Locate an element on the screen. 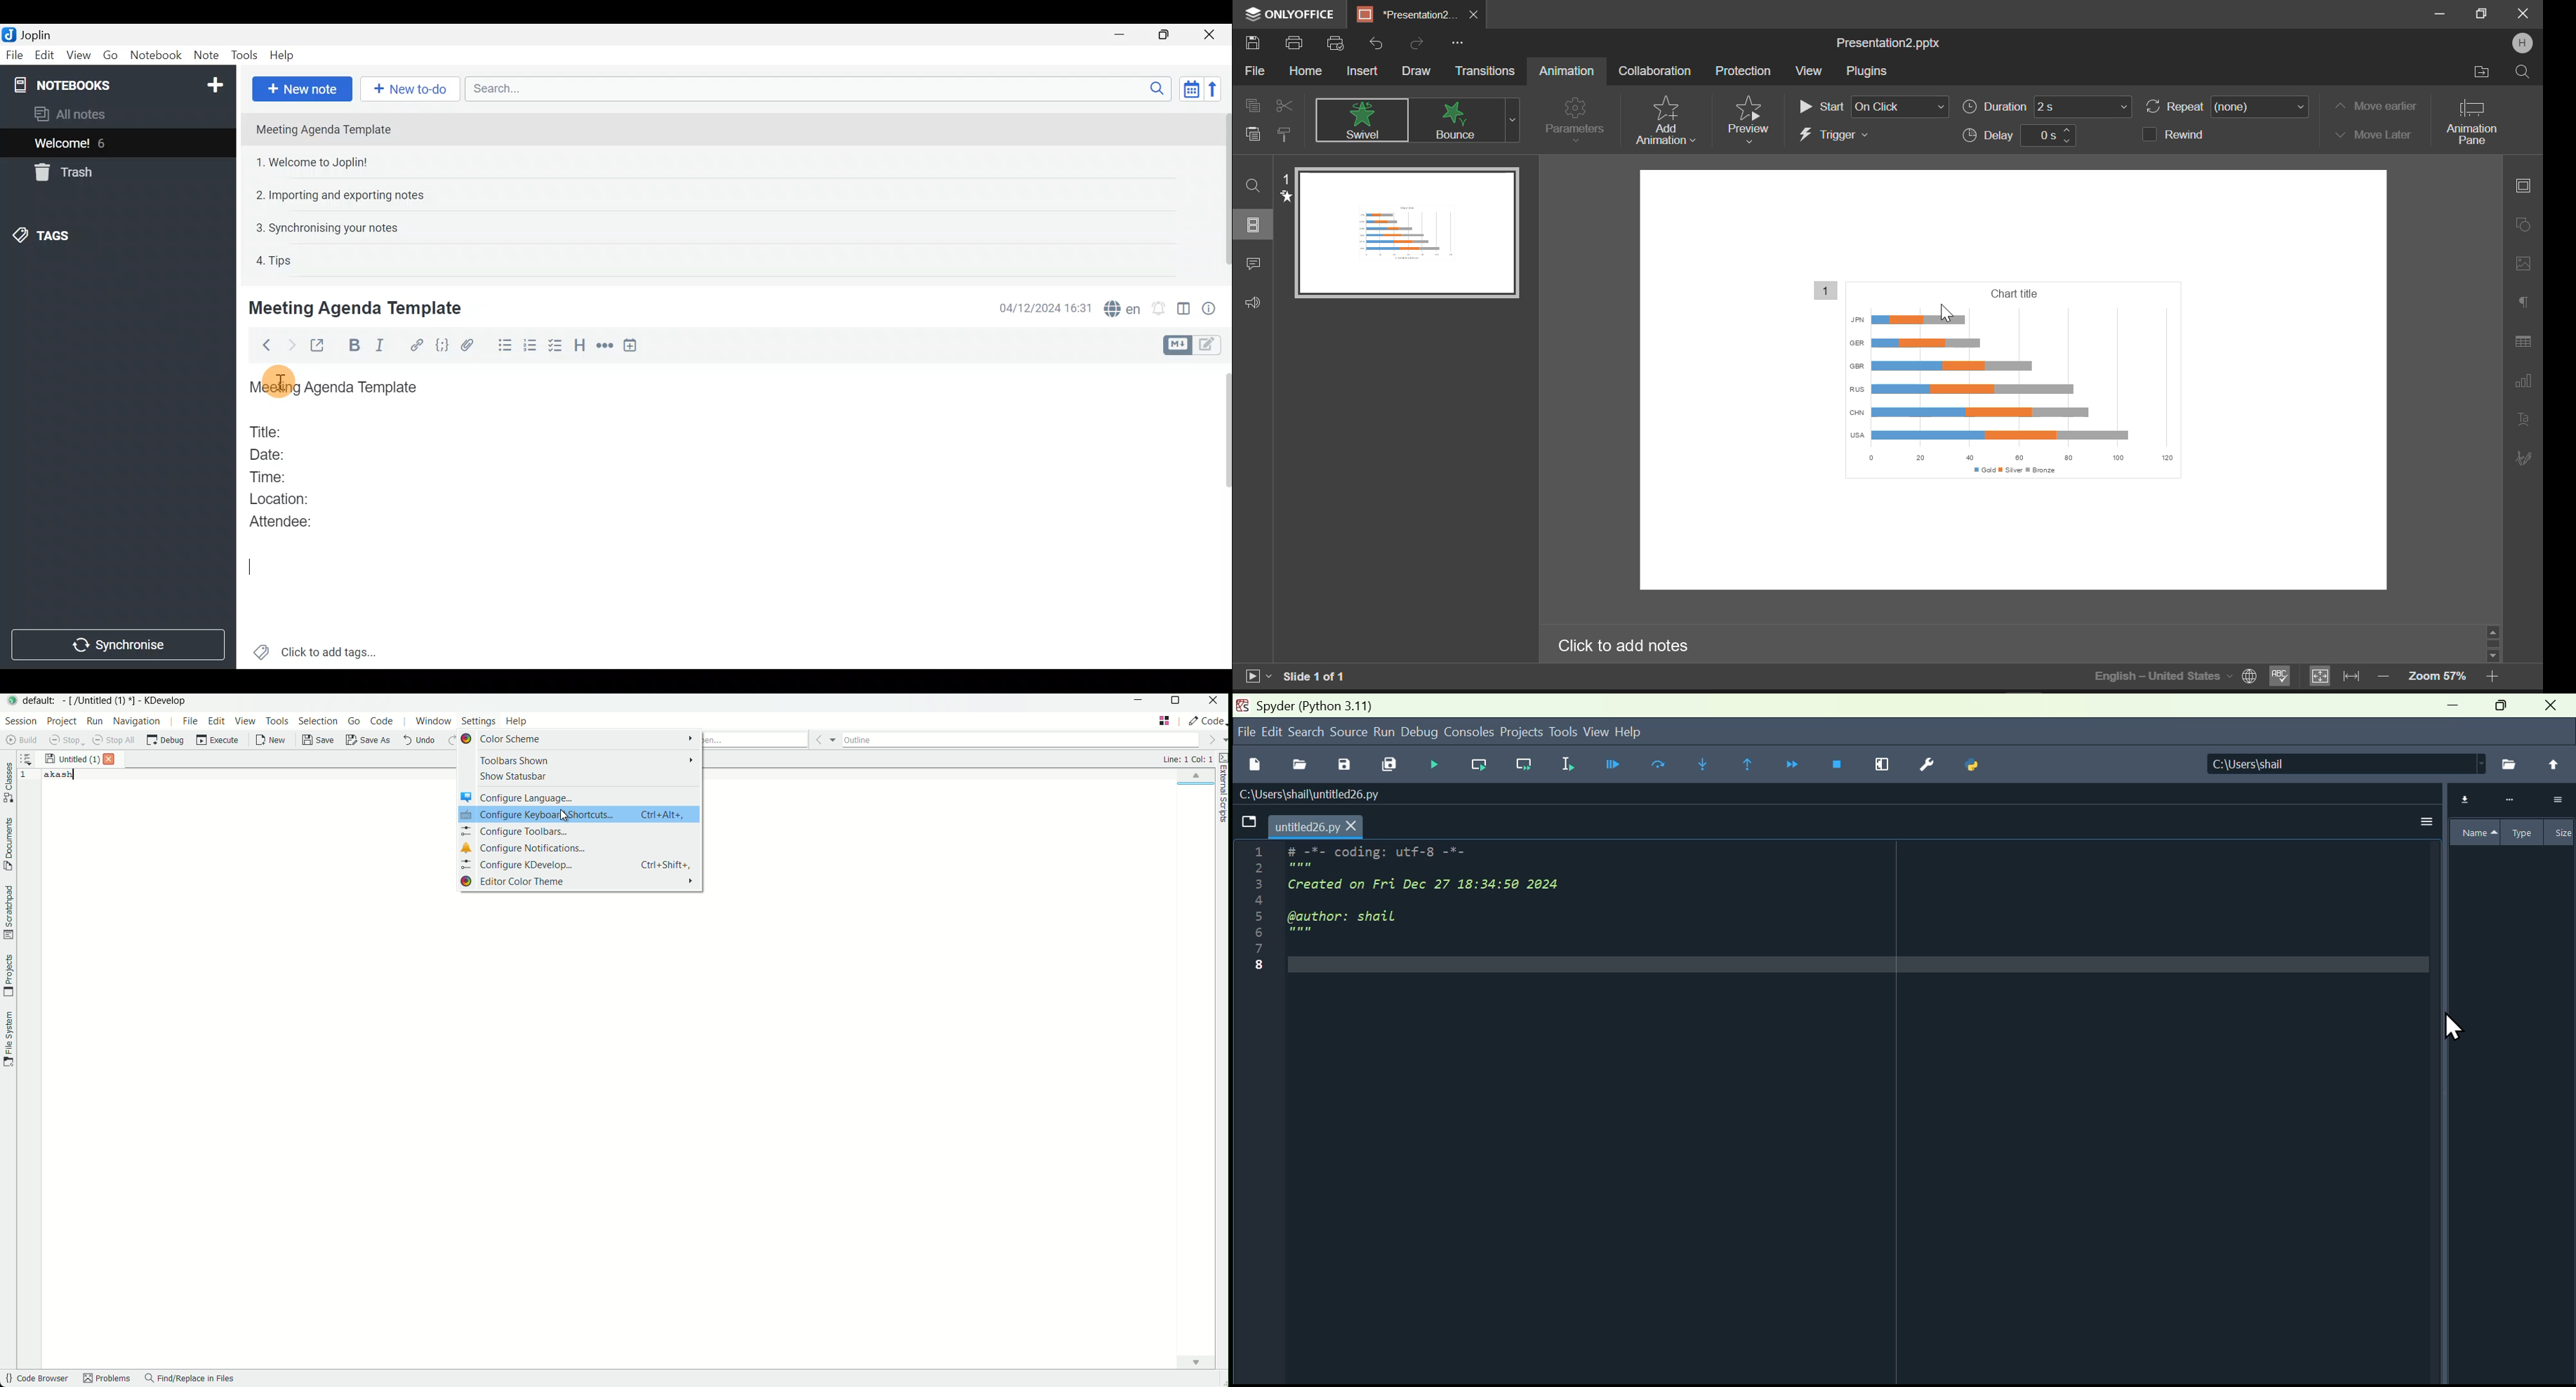 The width and height of the screenshot is (2576, 1400). minimise is located at coordinates (2448, 710).